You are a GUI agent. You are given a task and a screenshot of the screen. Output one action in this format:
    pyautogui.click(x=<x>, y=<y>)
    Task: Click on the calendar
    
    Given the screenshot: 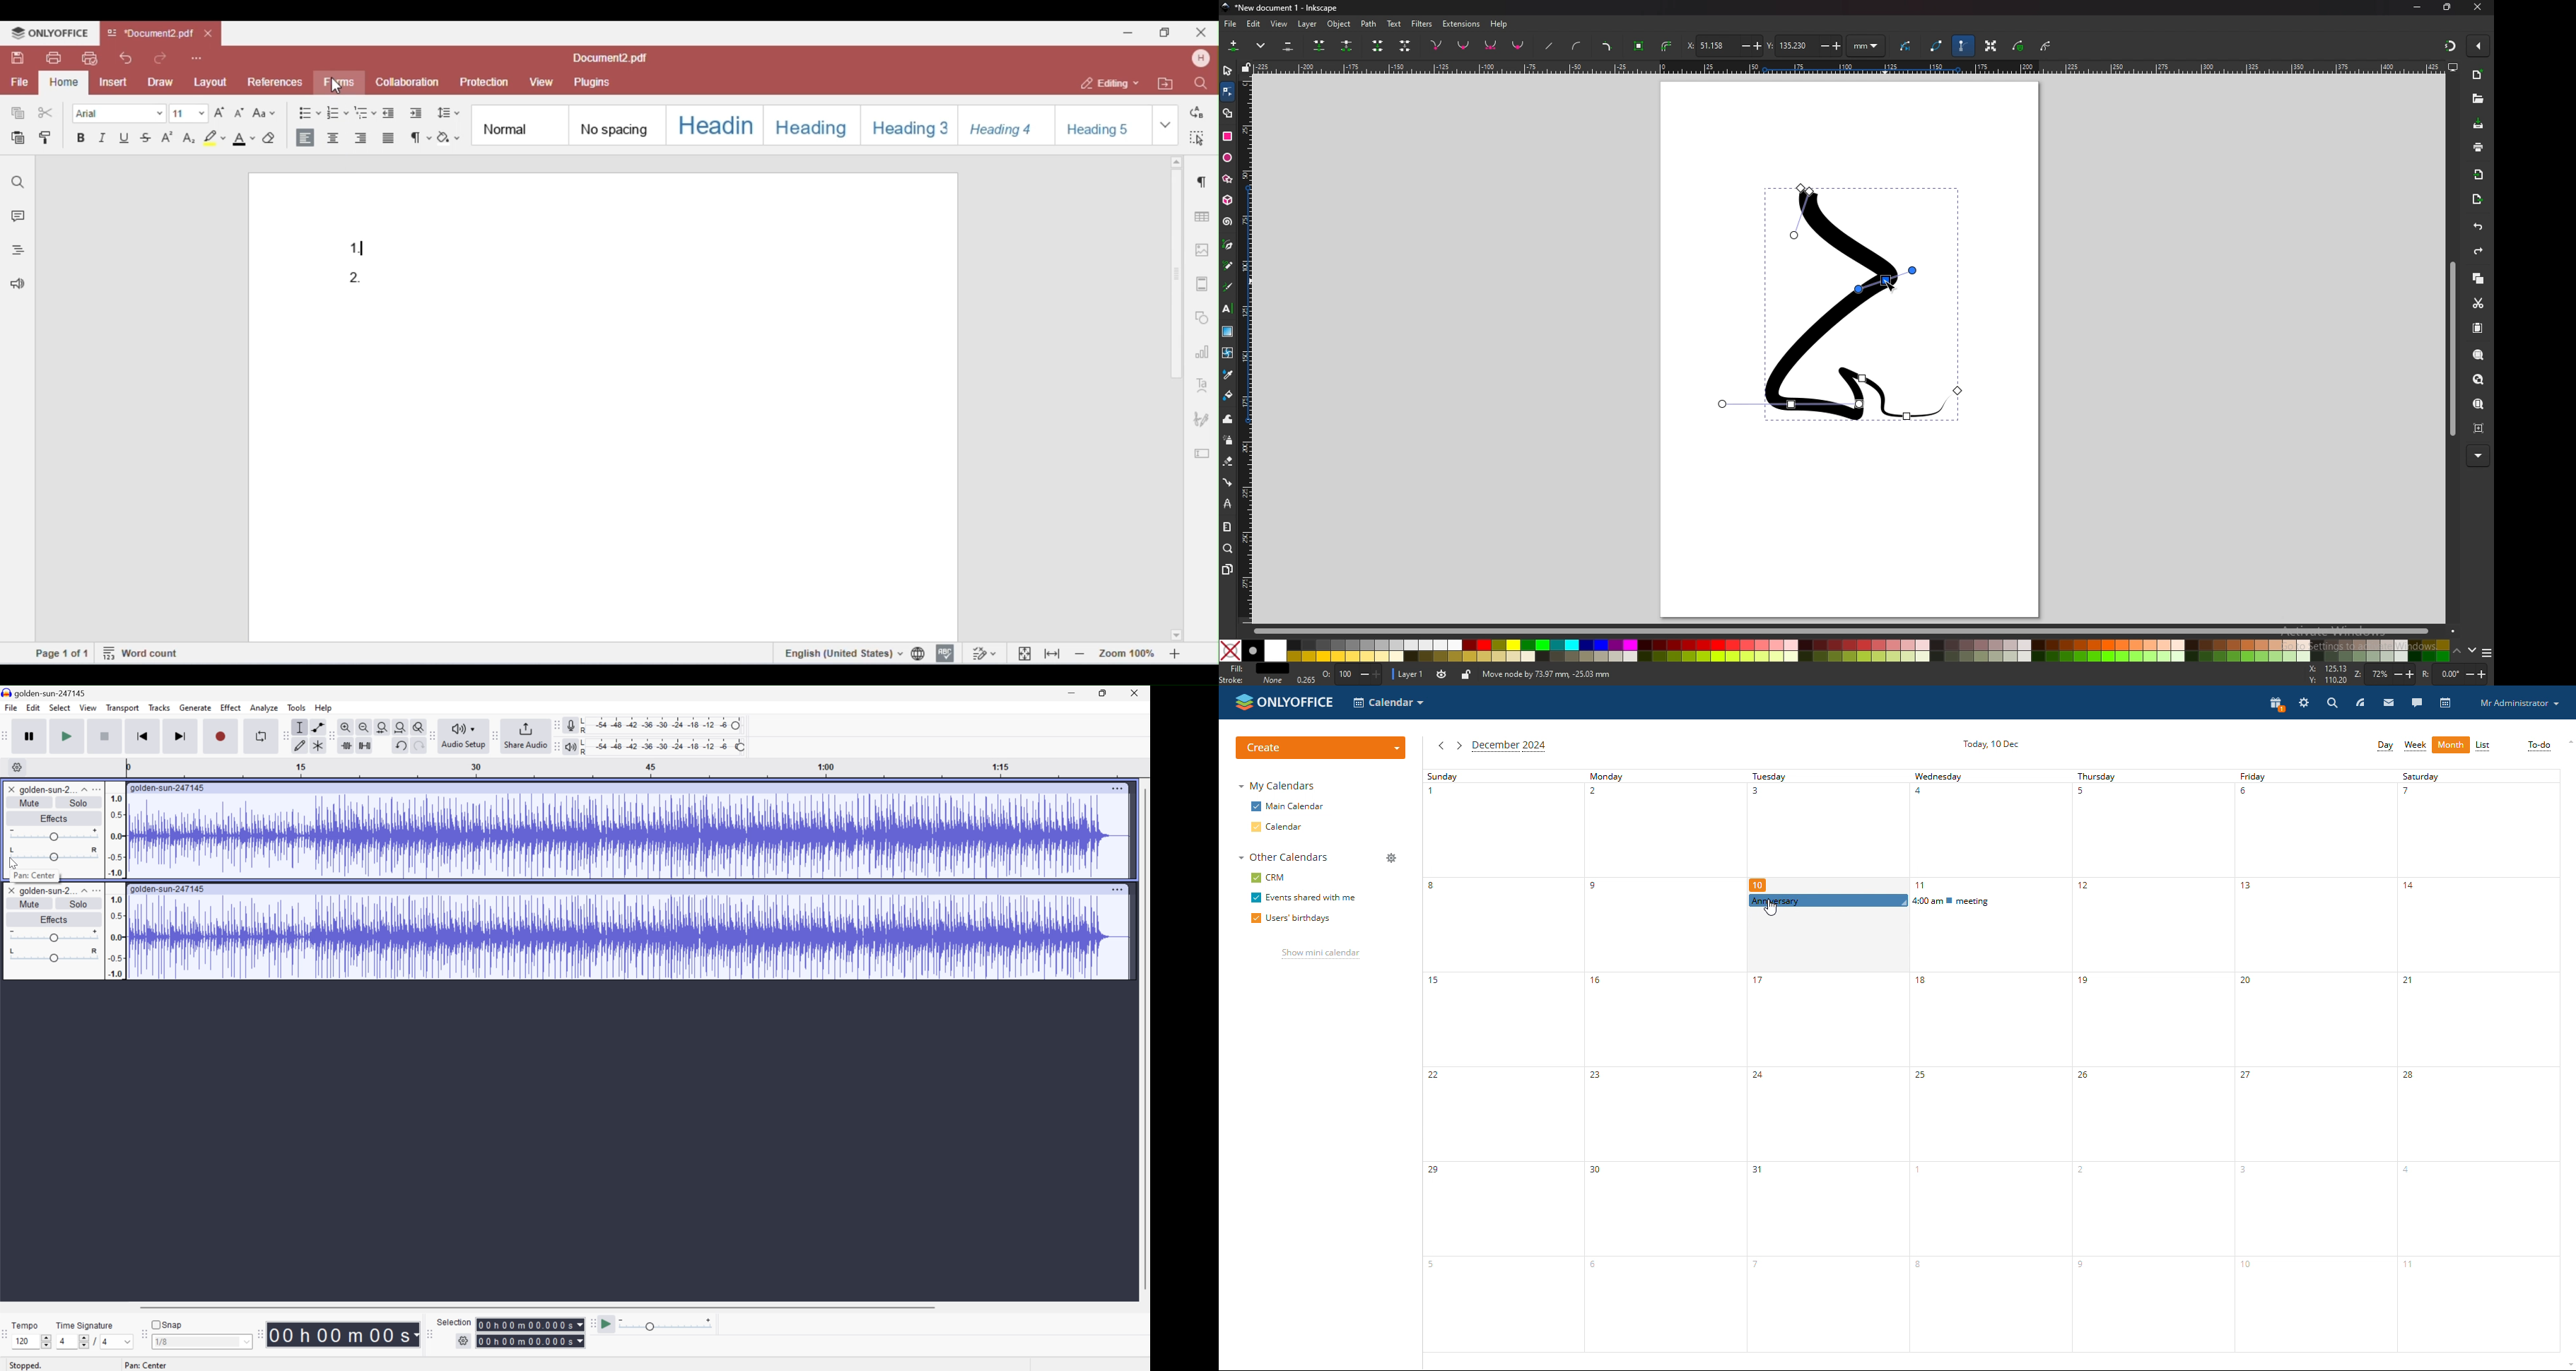 What is the action you would take?
    pyautogui.click(x=2446, y=703)
    